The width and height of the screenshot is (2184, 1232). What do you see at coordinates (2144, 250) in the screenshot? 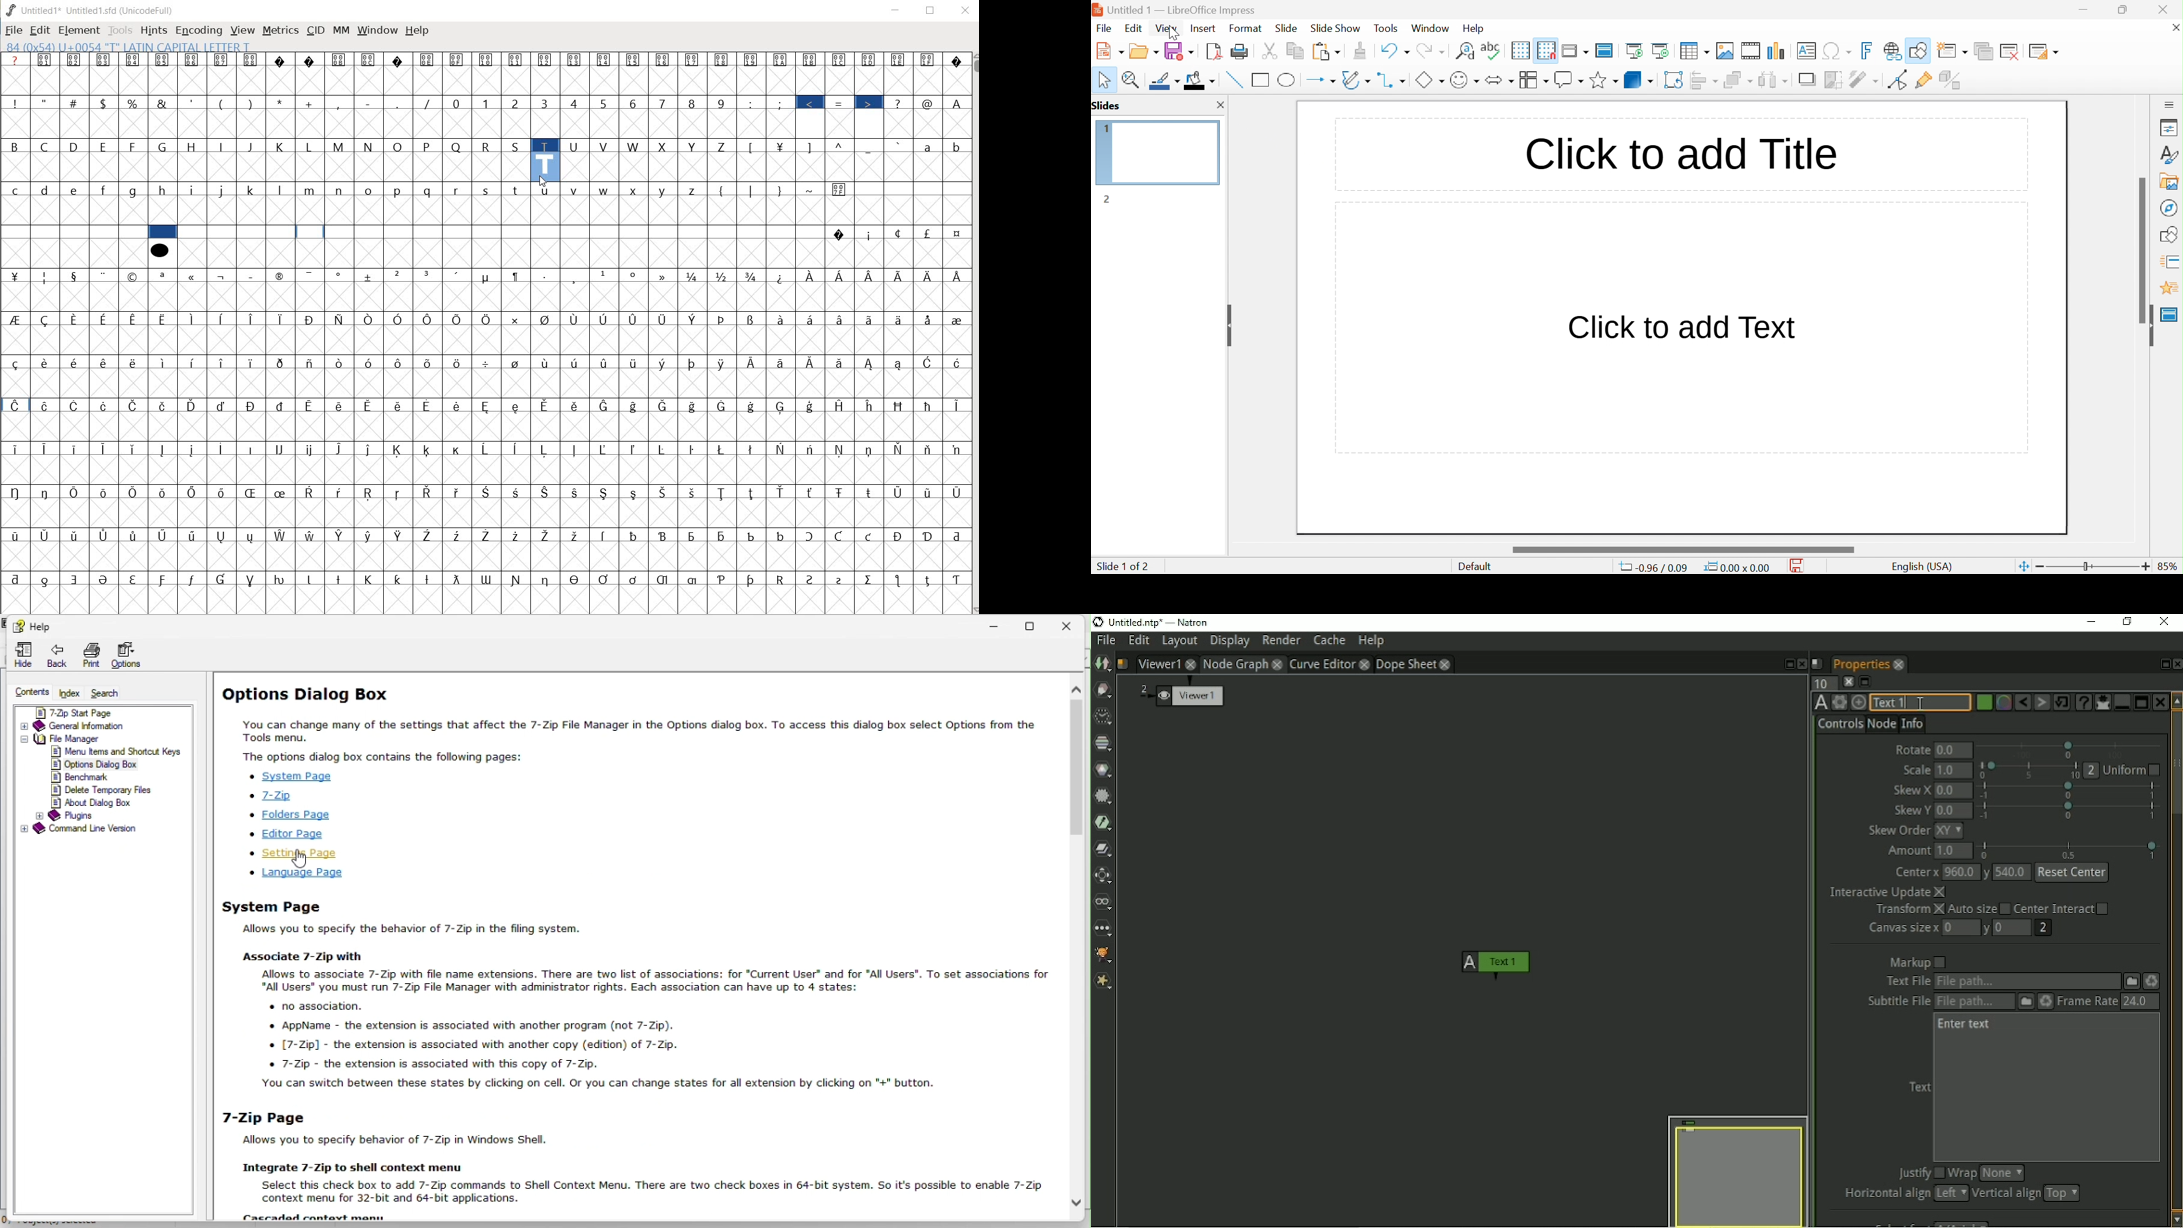
I see `slider` at bounding box center [2144, 250].